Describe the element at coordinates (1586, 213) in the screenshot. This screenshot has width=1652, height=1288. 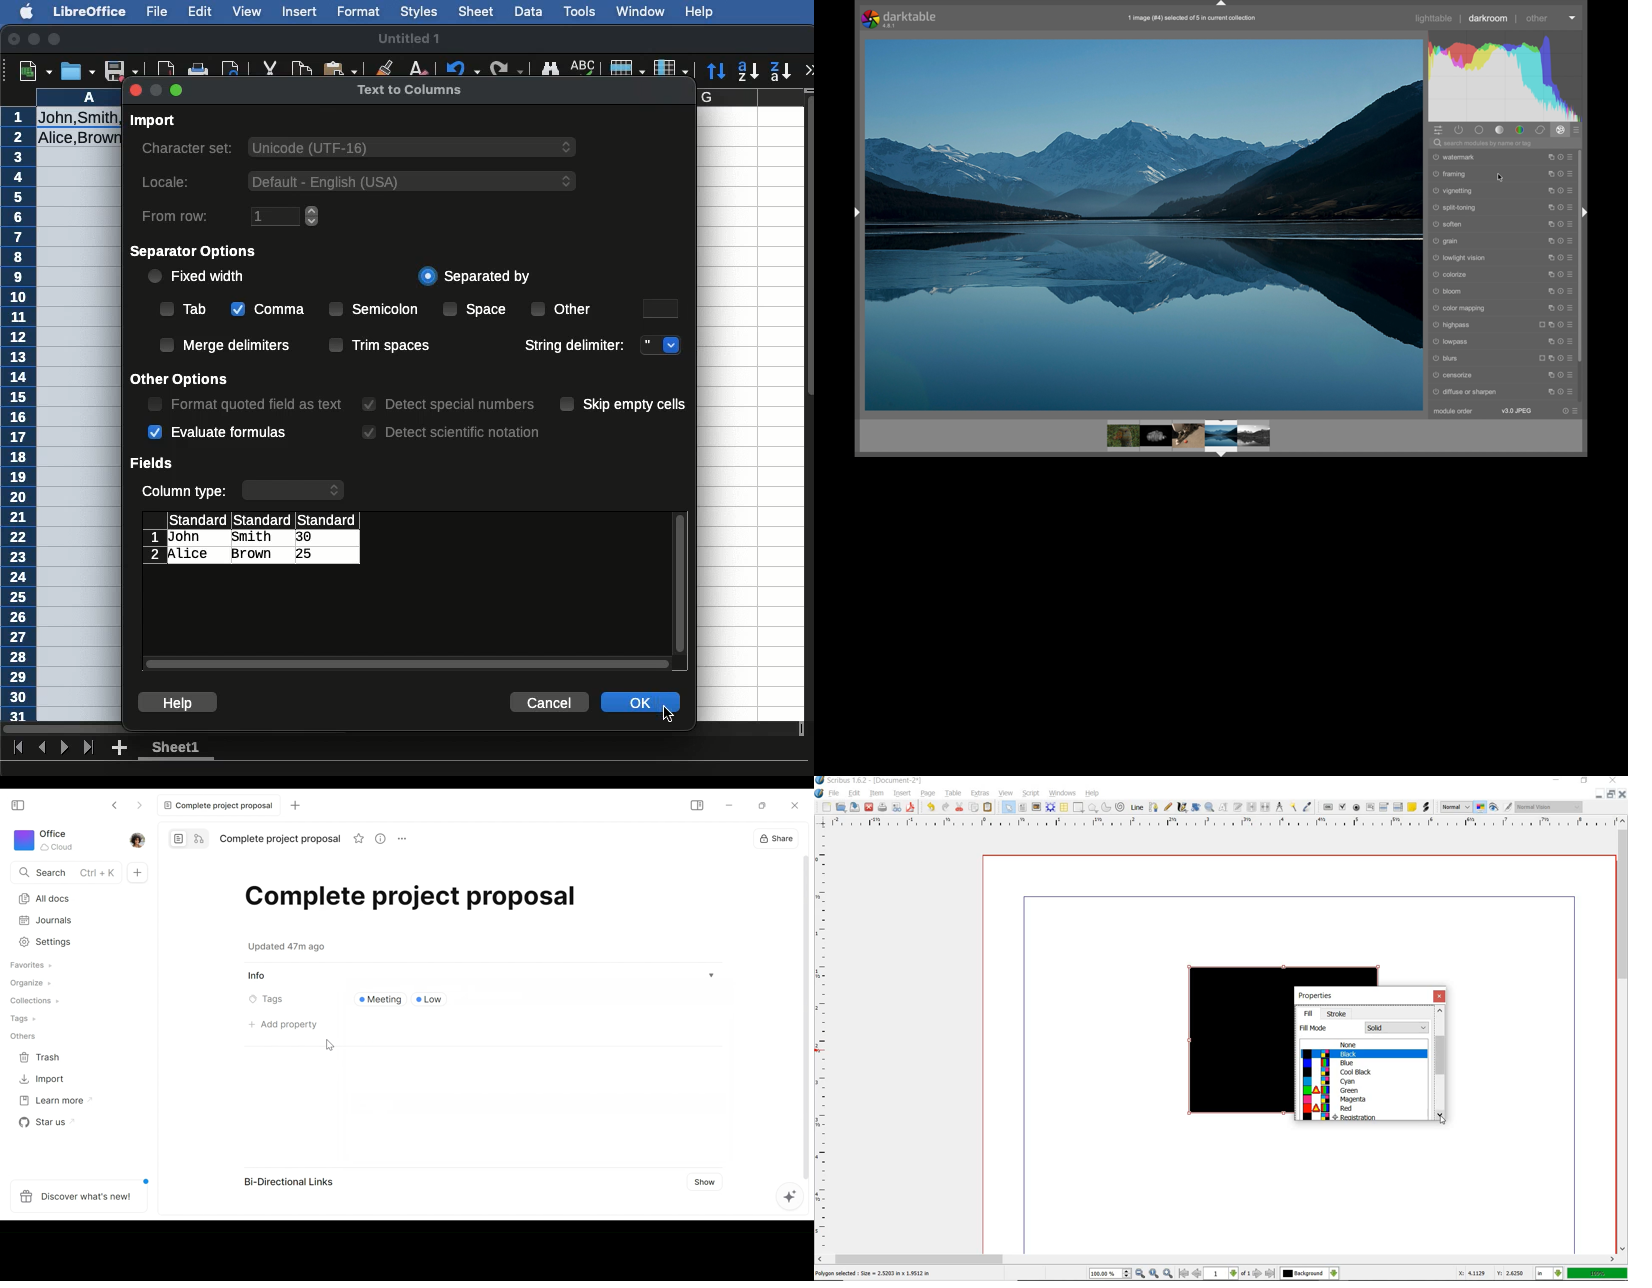
I see `sidebar` at that location.